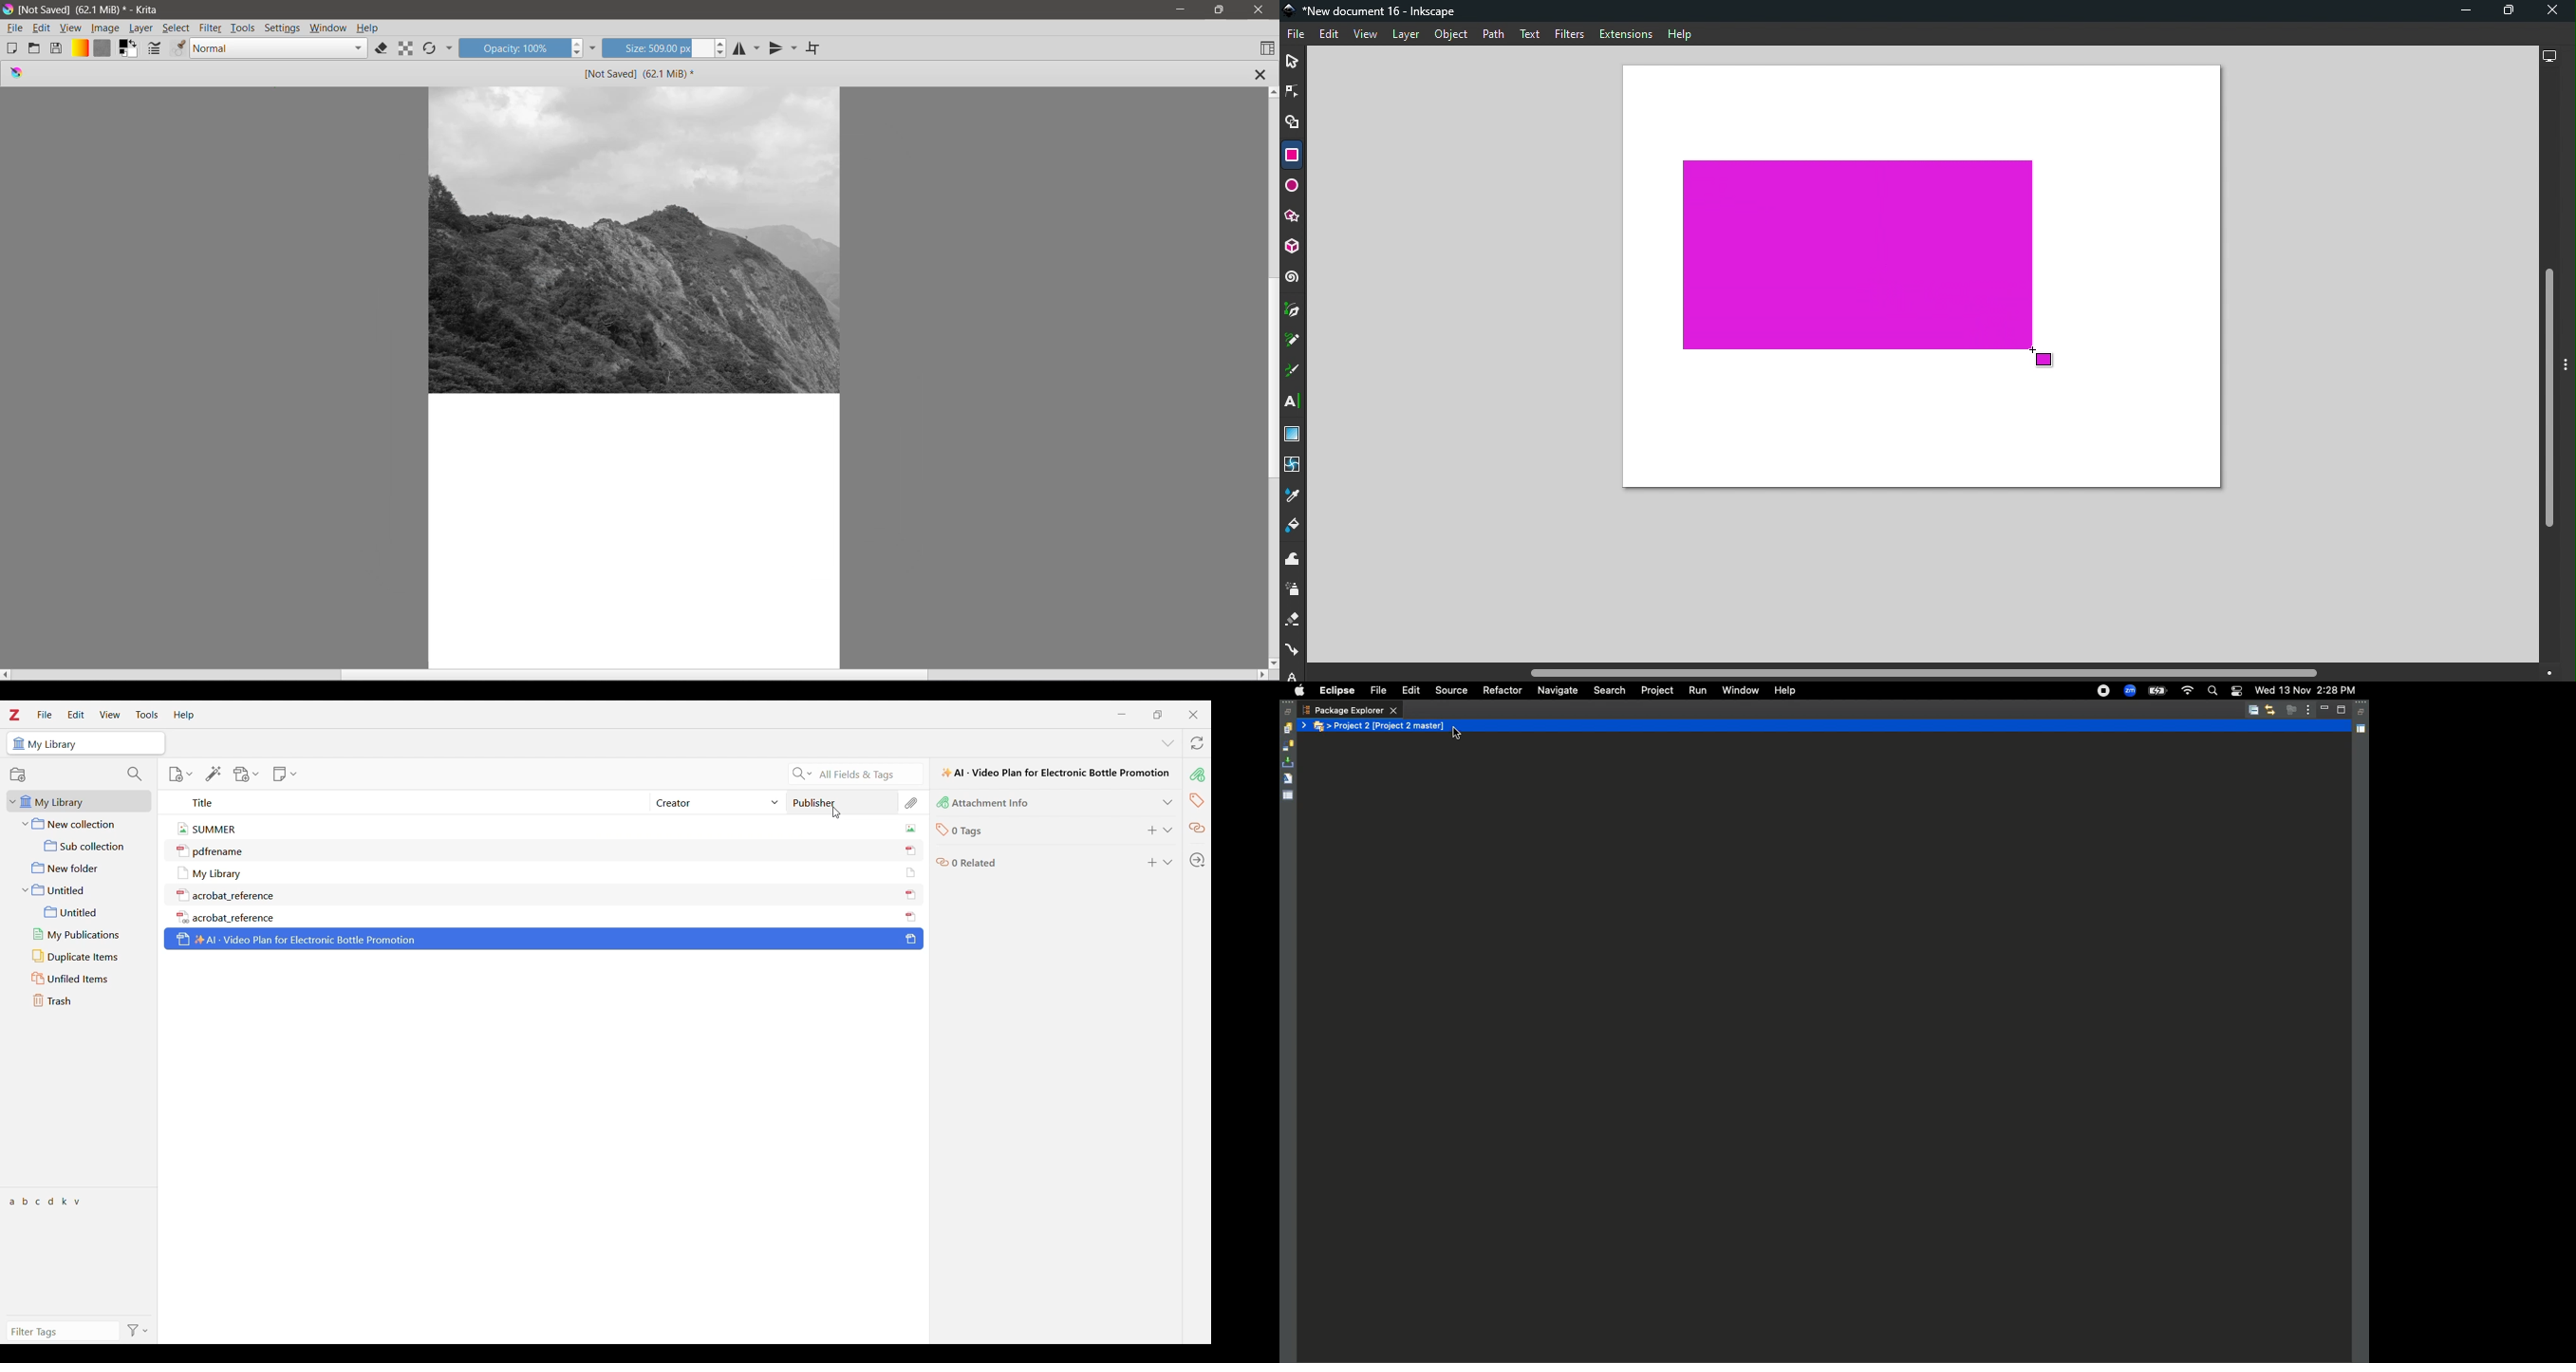 Image resolution: width=2576 pixels, height=1372 pixels. What do you see at coordinates (1196, 829) in the screenshot?
I see `Related` at bounding box center [1196, 829].